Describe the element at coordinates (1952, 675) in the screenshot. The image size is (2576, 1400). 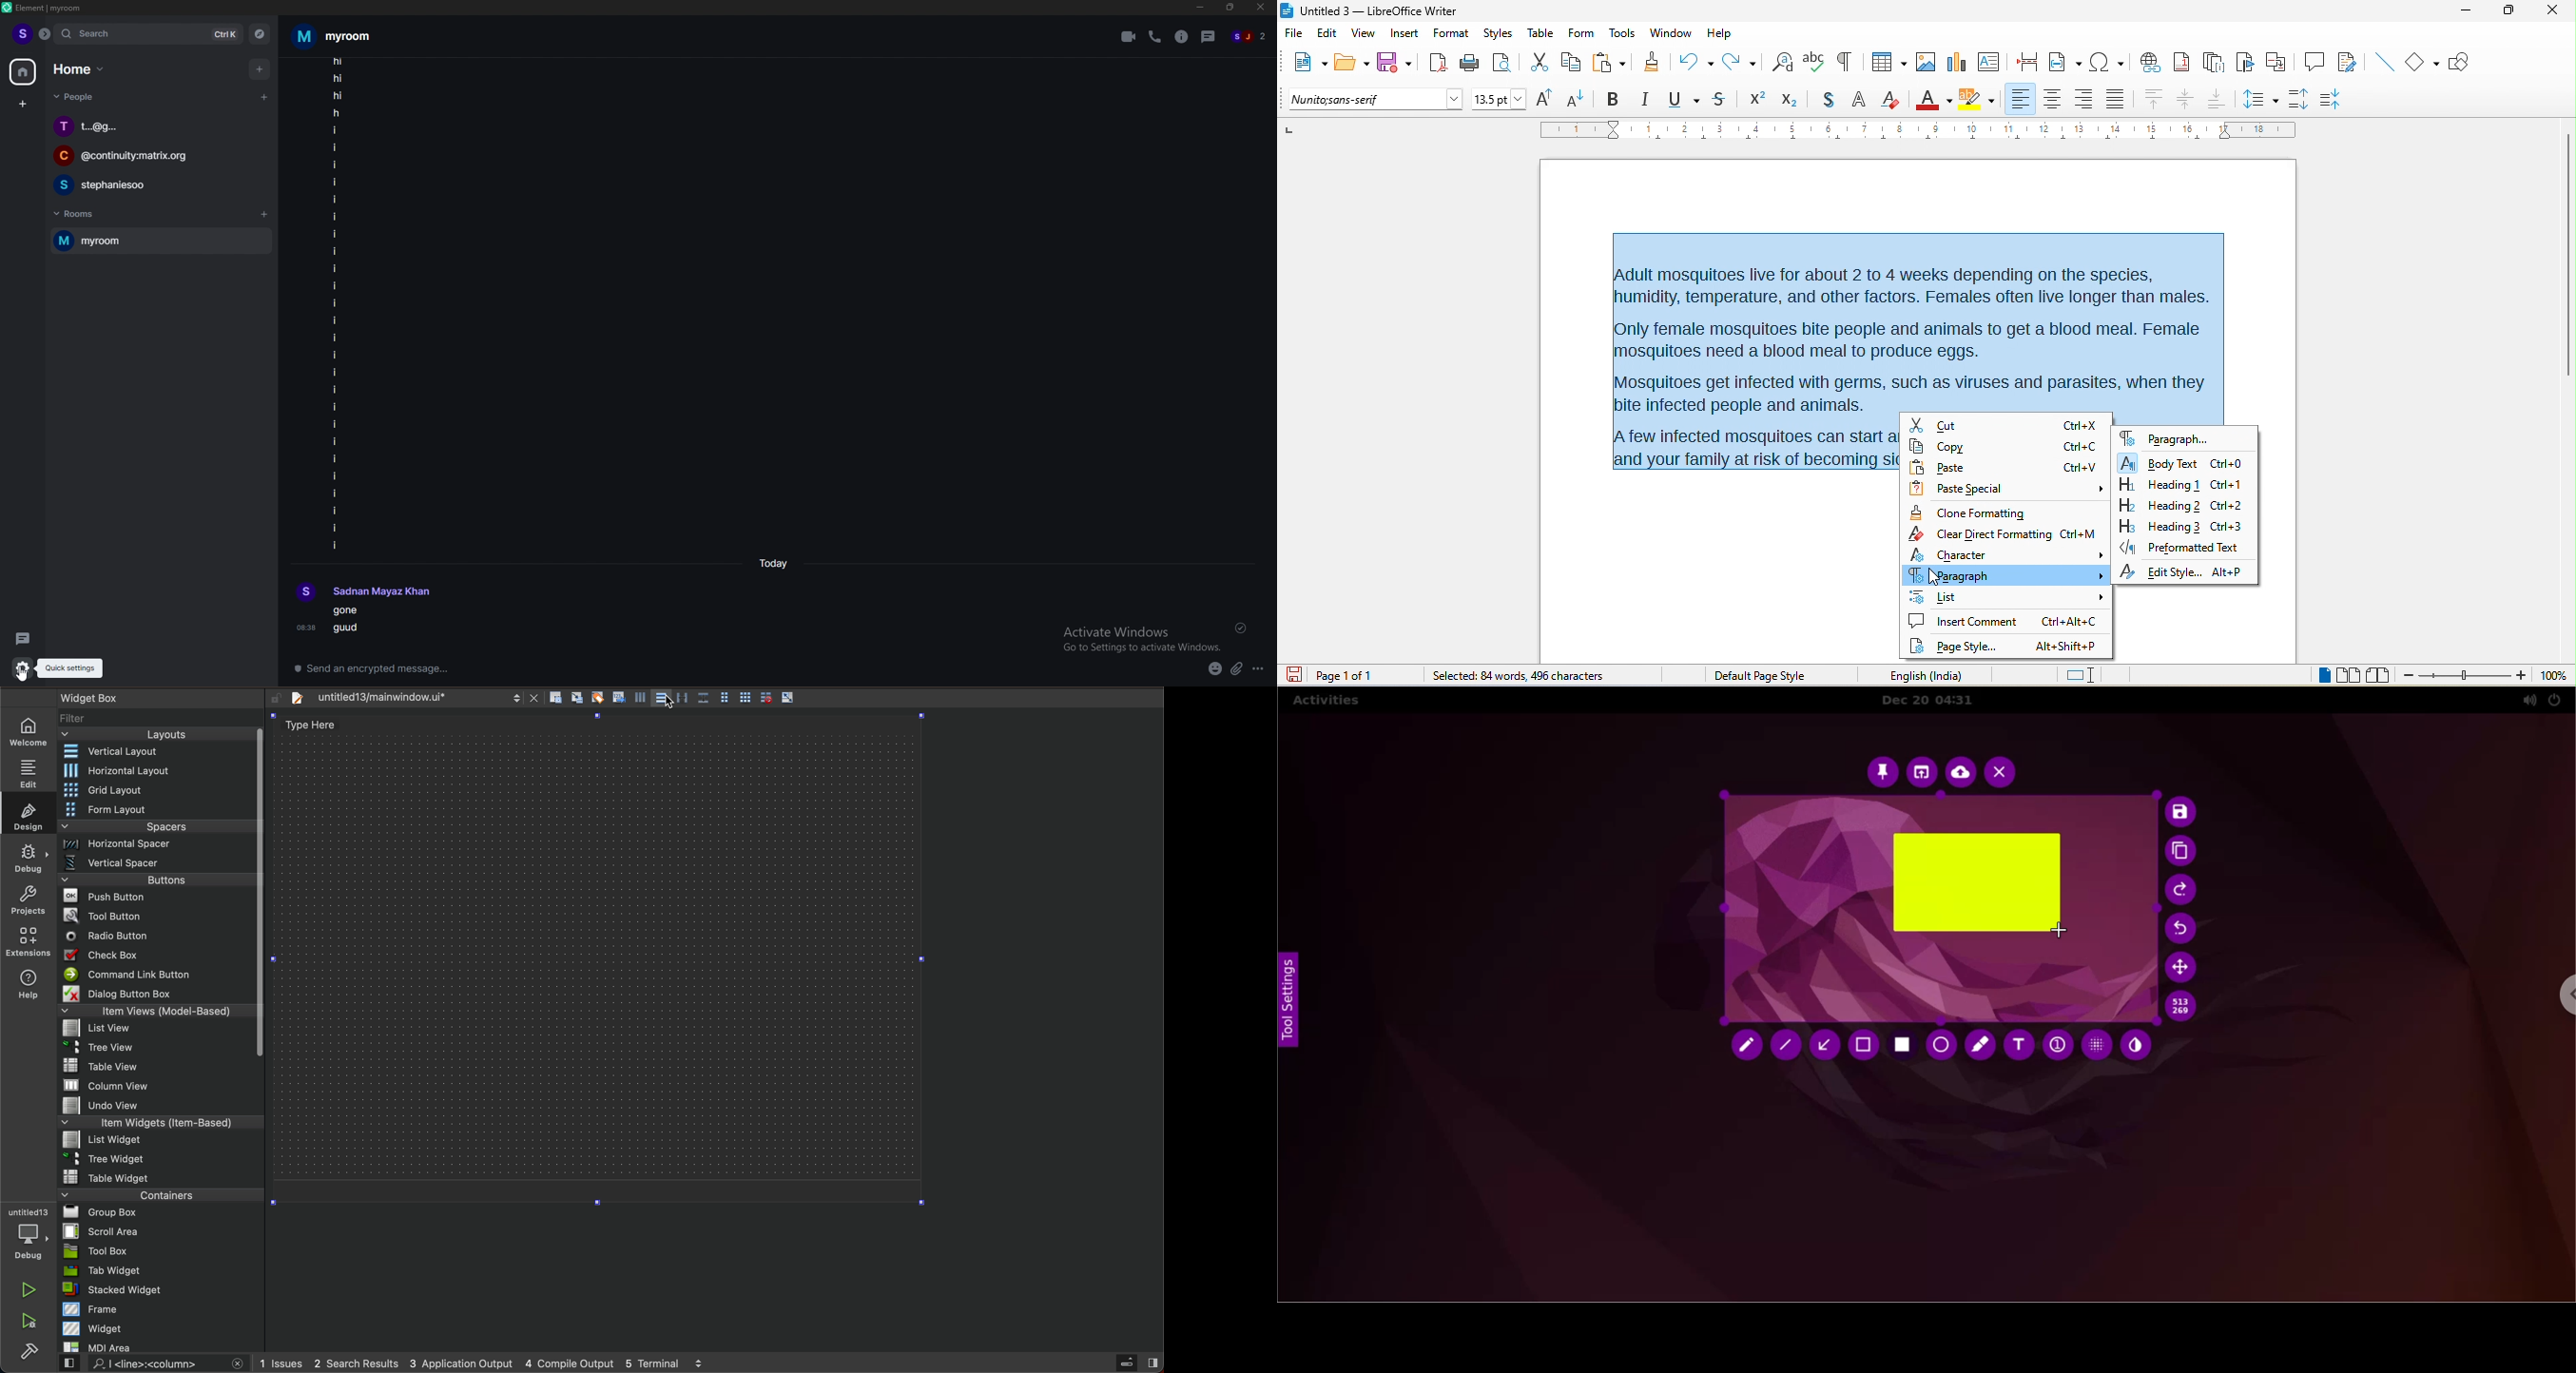
I see `text language` at that location.